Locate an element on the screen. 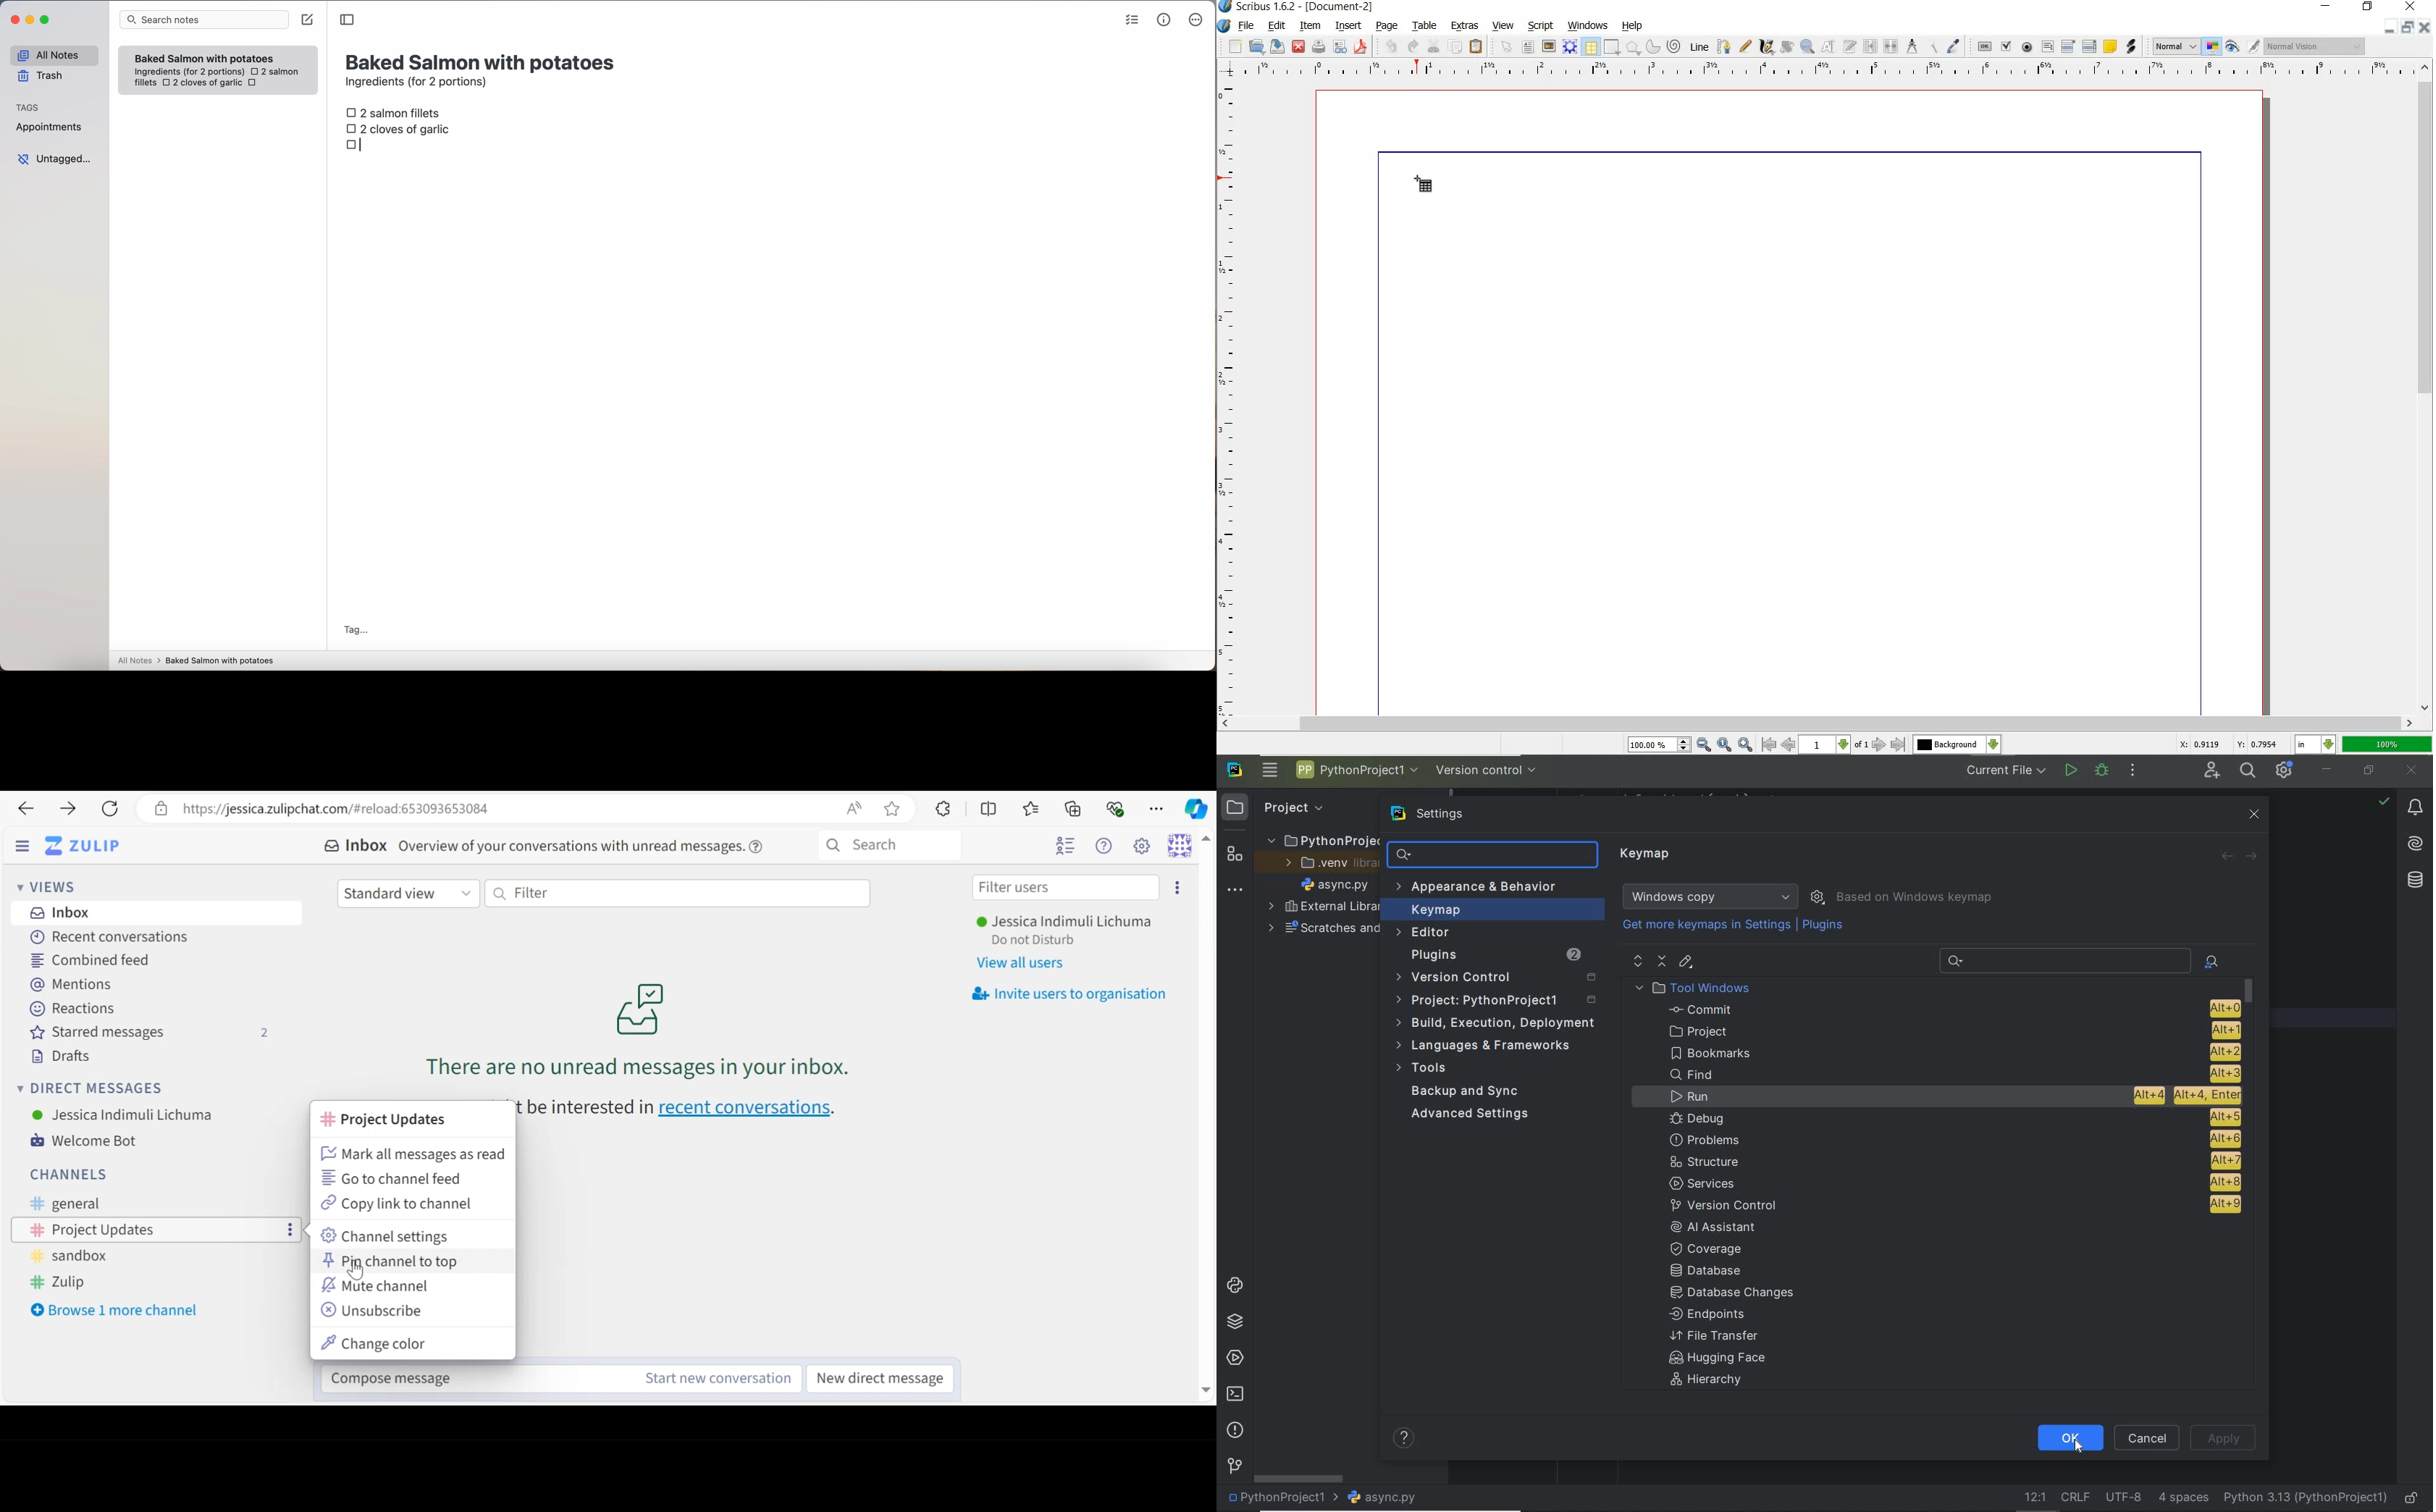 This screenshot has height=1512, width=2436. toggle color management mode is located at coordinates (2211, 46).